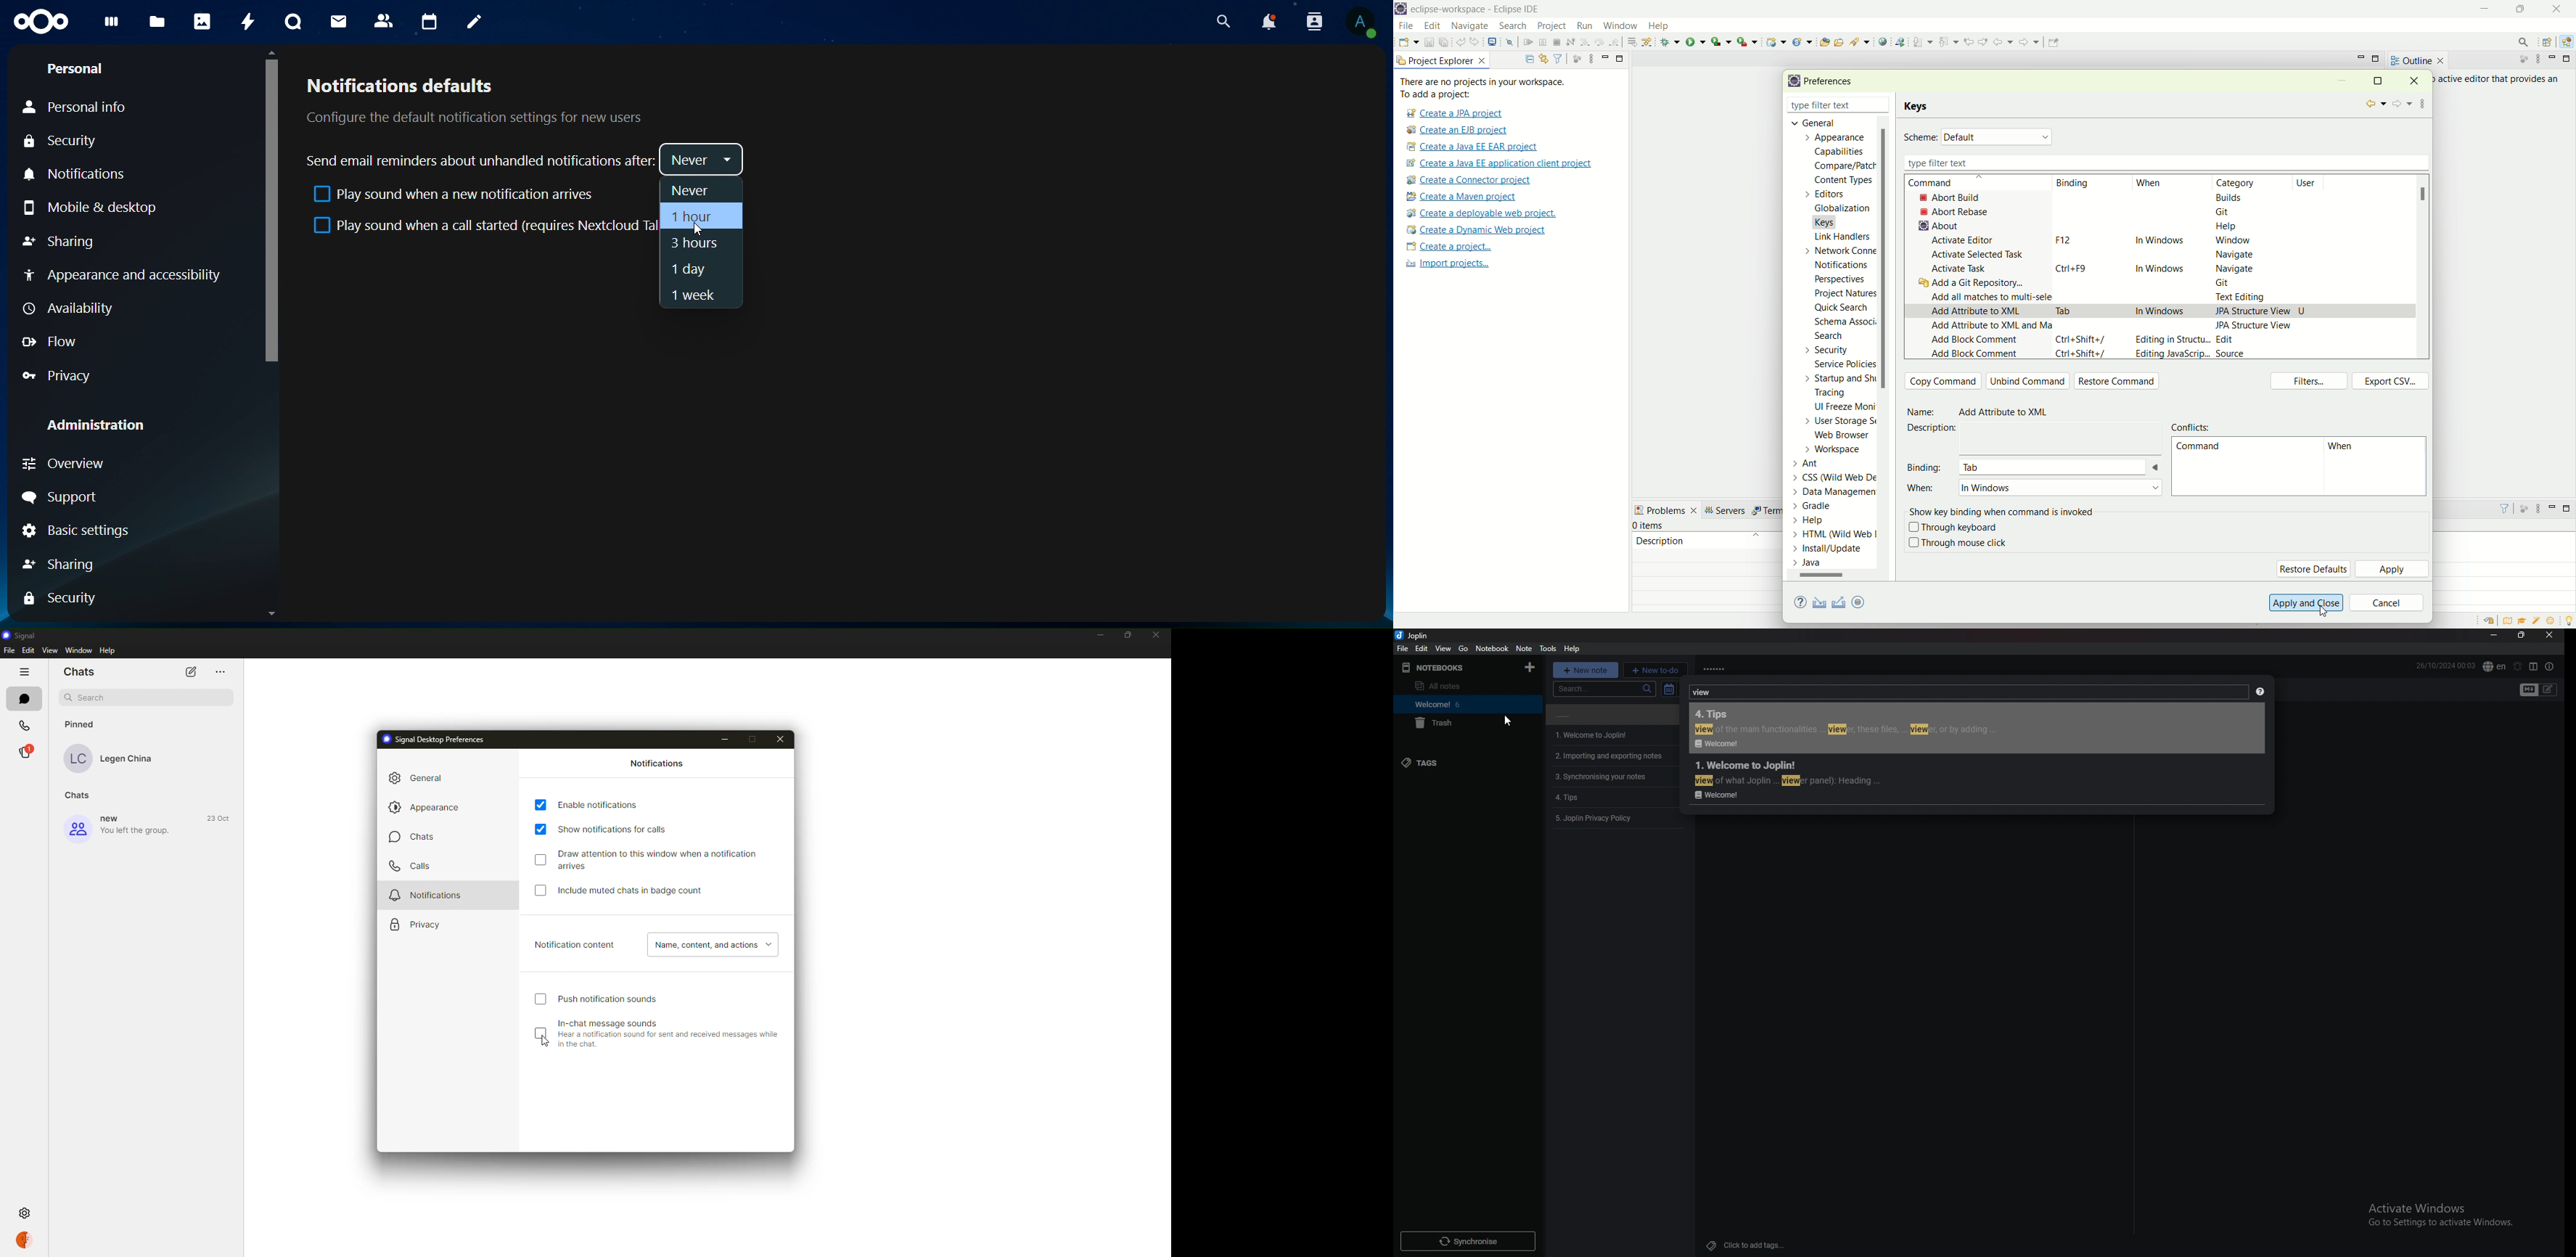 The height and width of the screenshot is (1260, 2576). What do you see at coordinates (23, 672) in the screenshot?
I see `more options` at bounding box center [23, 672].